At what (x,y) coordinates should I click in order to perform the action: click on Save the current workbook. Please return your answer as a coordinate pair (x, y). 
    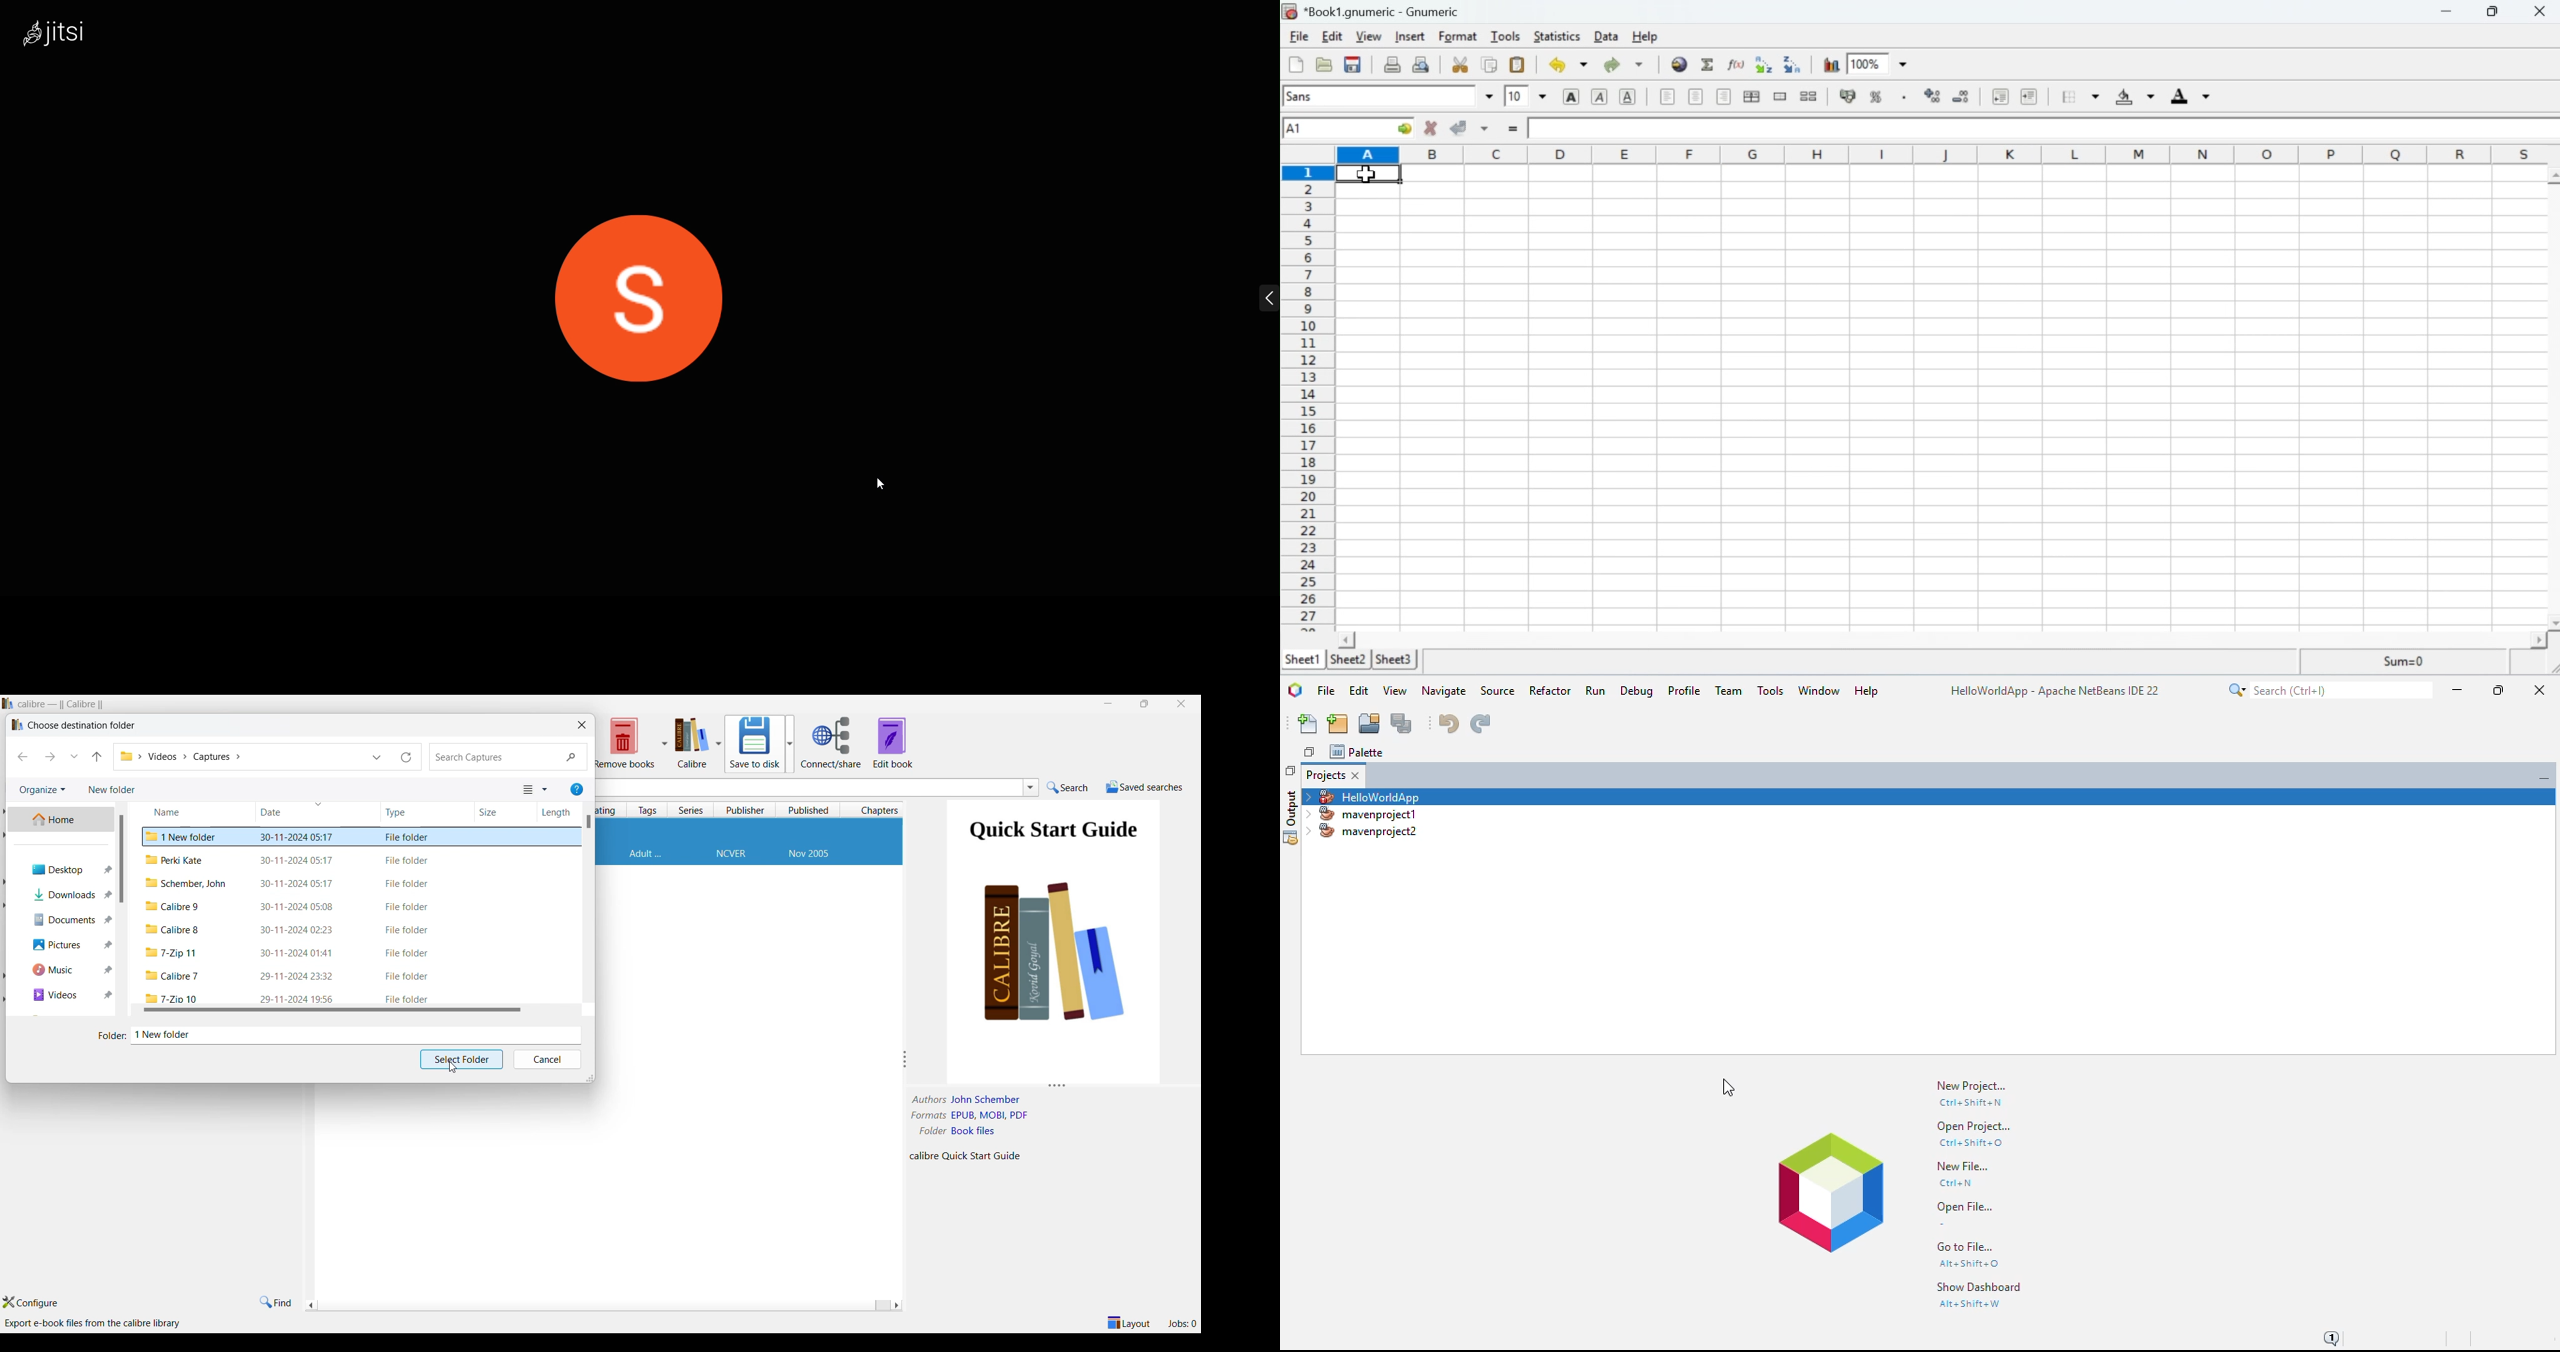
    Looking at the image, I should click on (1354, 64).